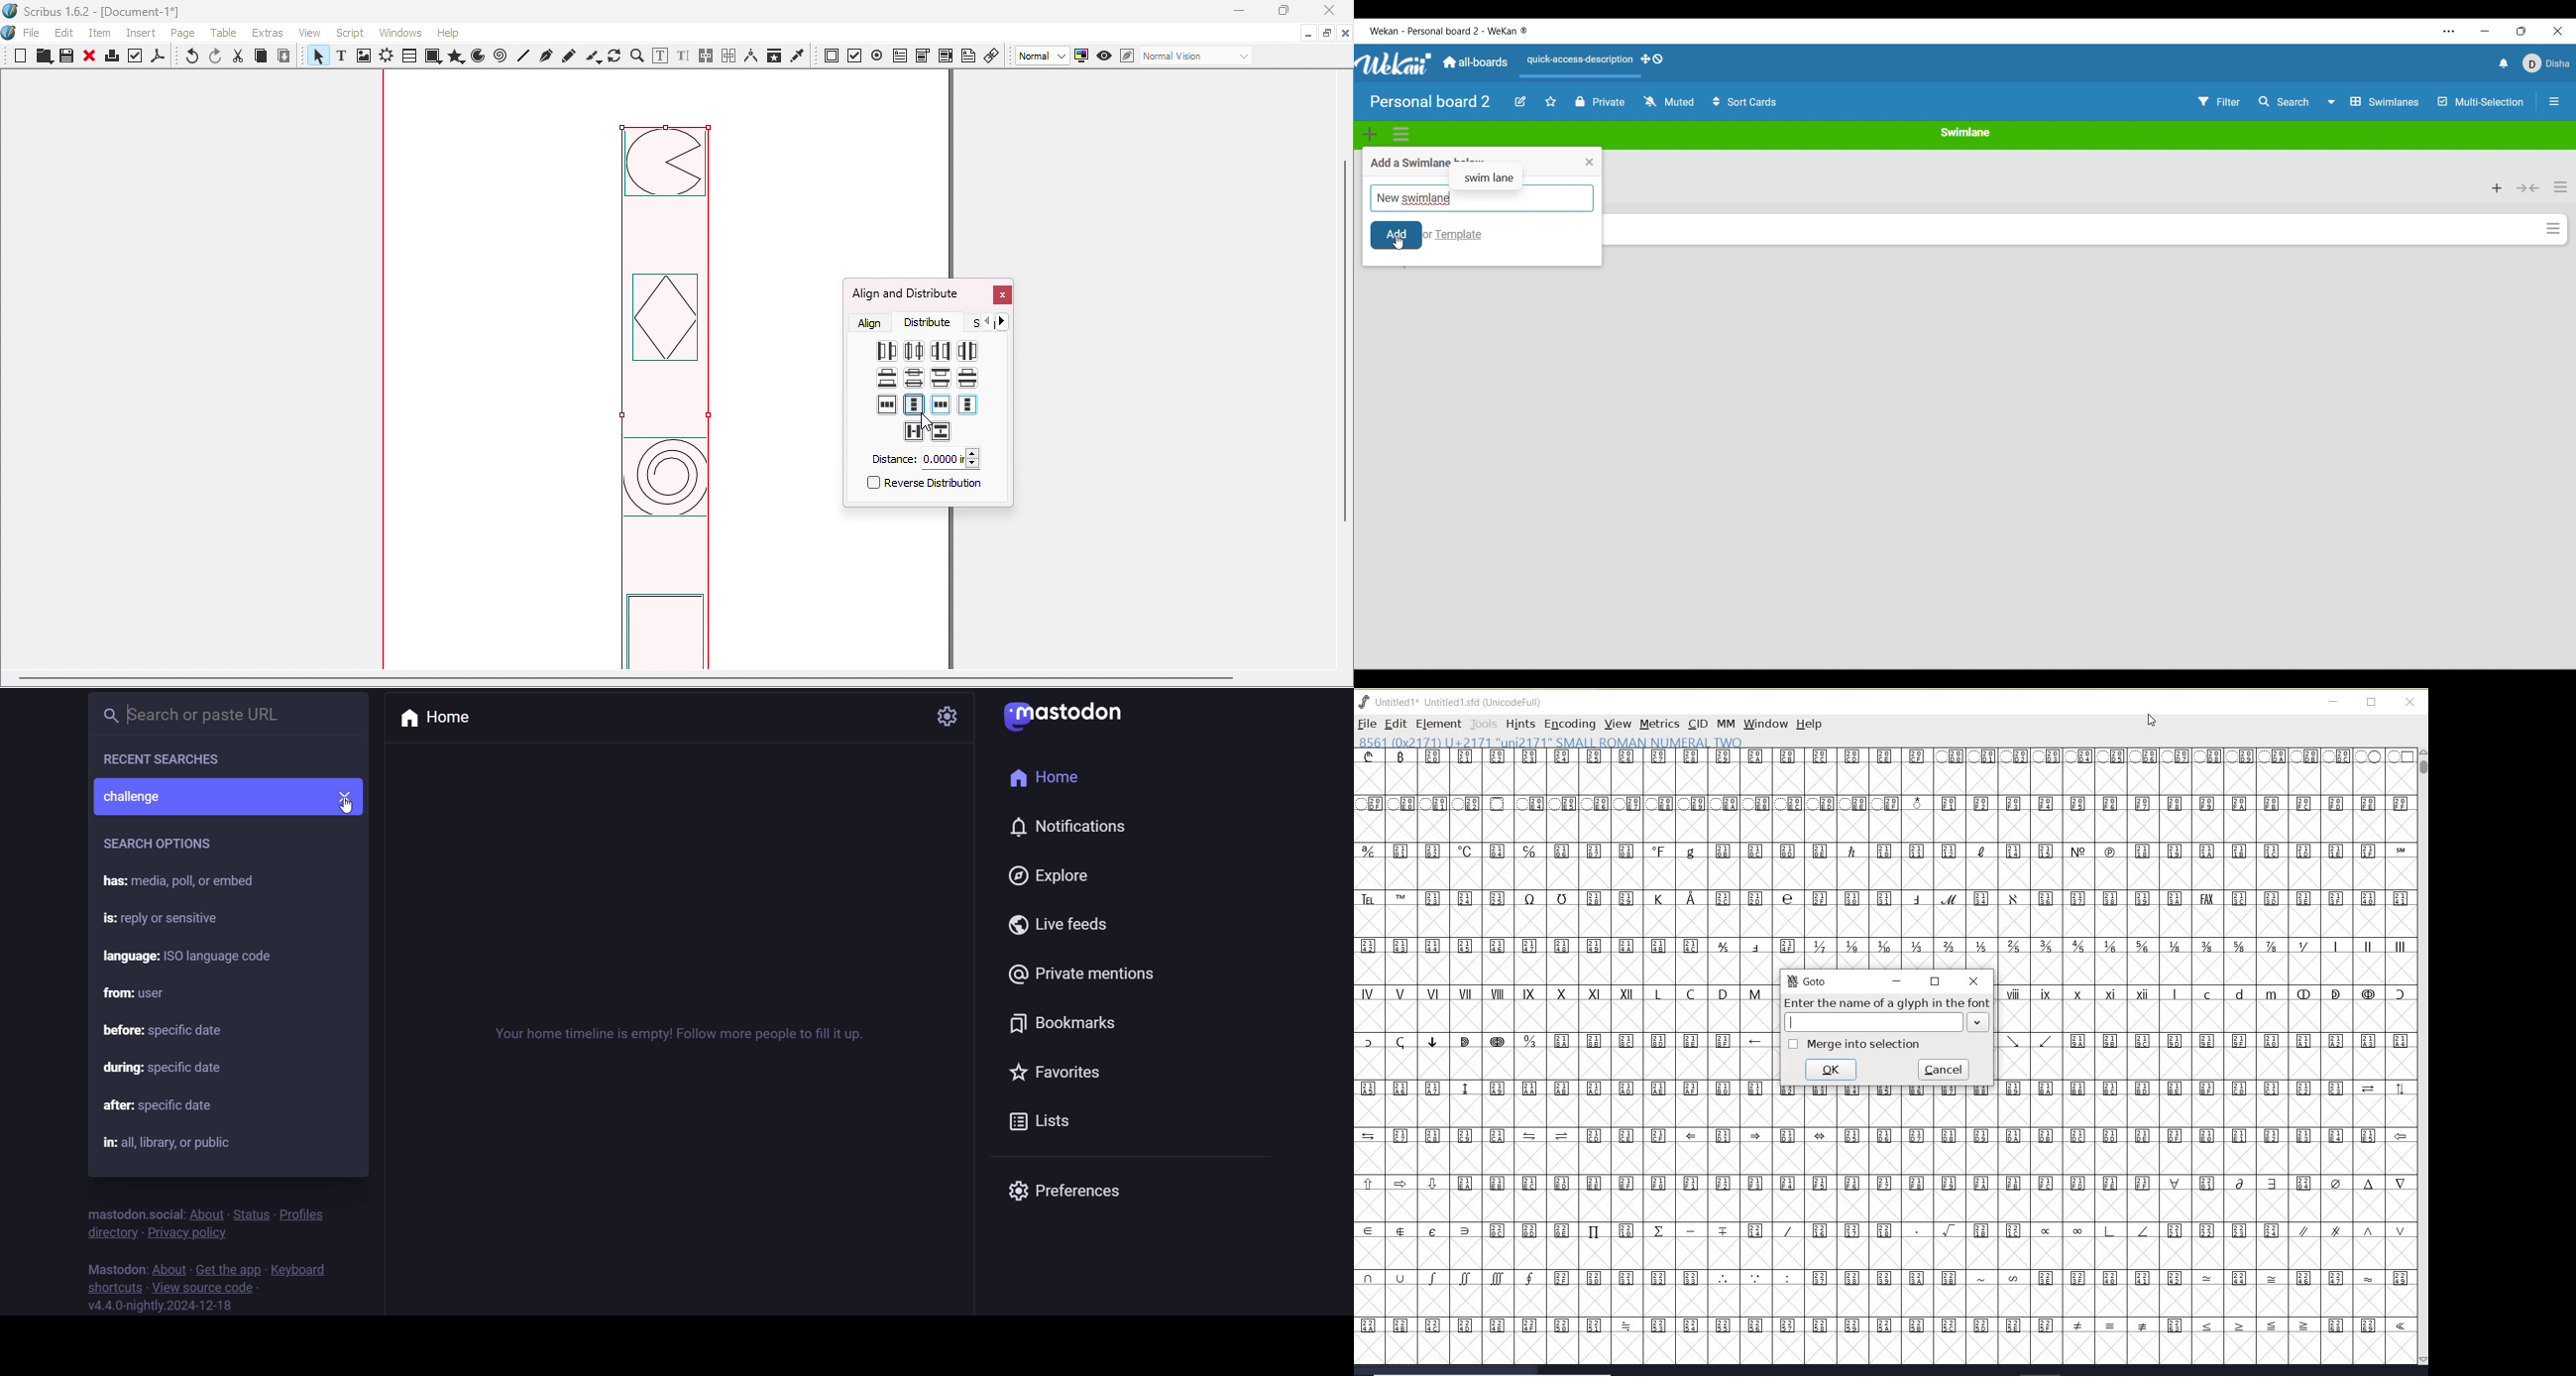 Image resolution: width=2576 pixels, height=1400 pixels. Describe the element at coordinates (524, 56) in the screenshot. I see `Line` at that location.